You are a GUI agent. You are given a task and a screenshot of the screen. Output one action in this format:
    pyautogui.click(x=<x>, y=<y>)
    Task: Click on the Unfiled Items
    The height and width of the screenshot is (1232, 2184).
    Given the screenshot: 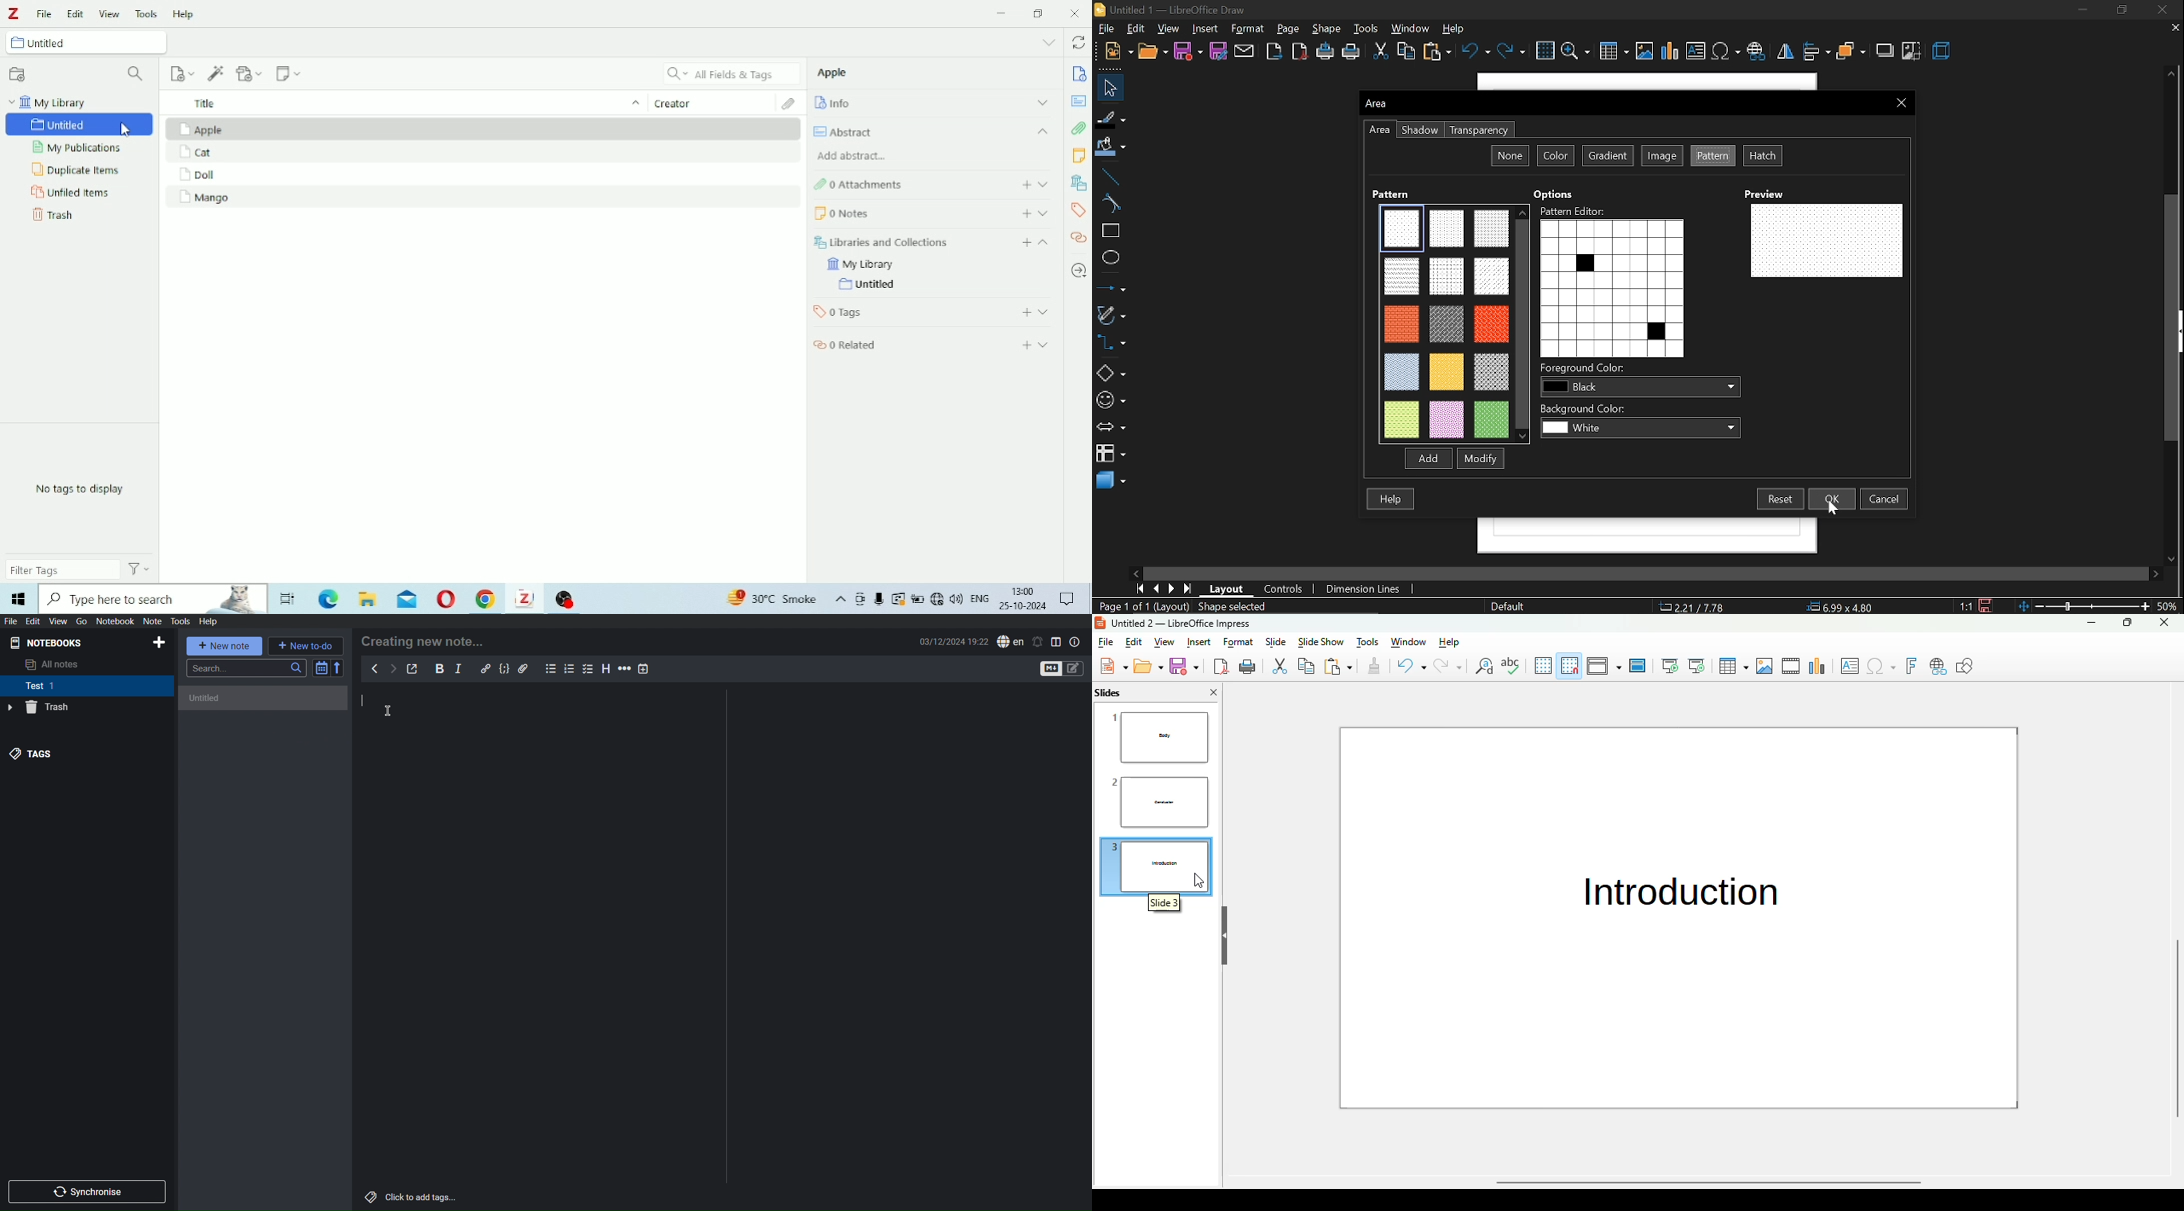 What is the action you would take?
    pyautogui.click(x=70, y=192)
    